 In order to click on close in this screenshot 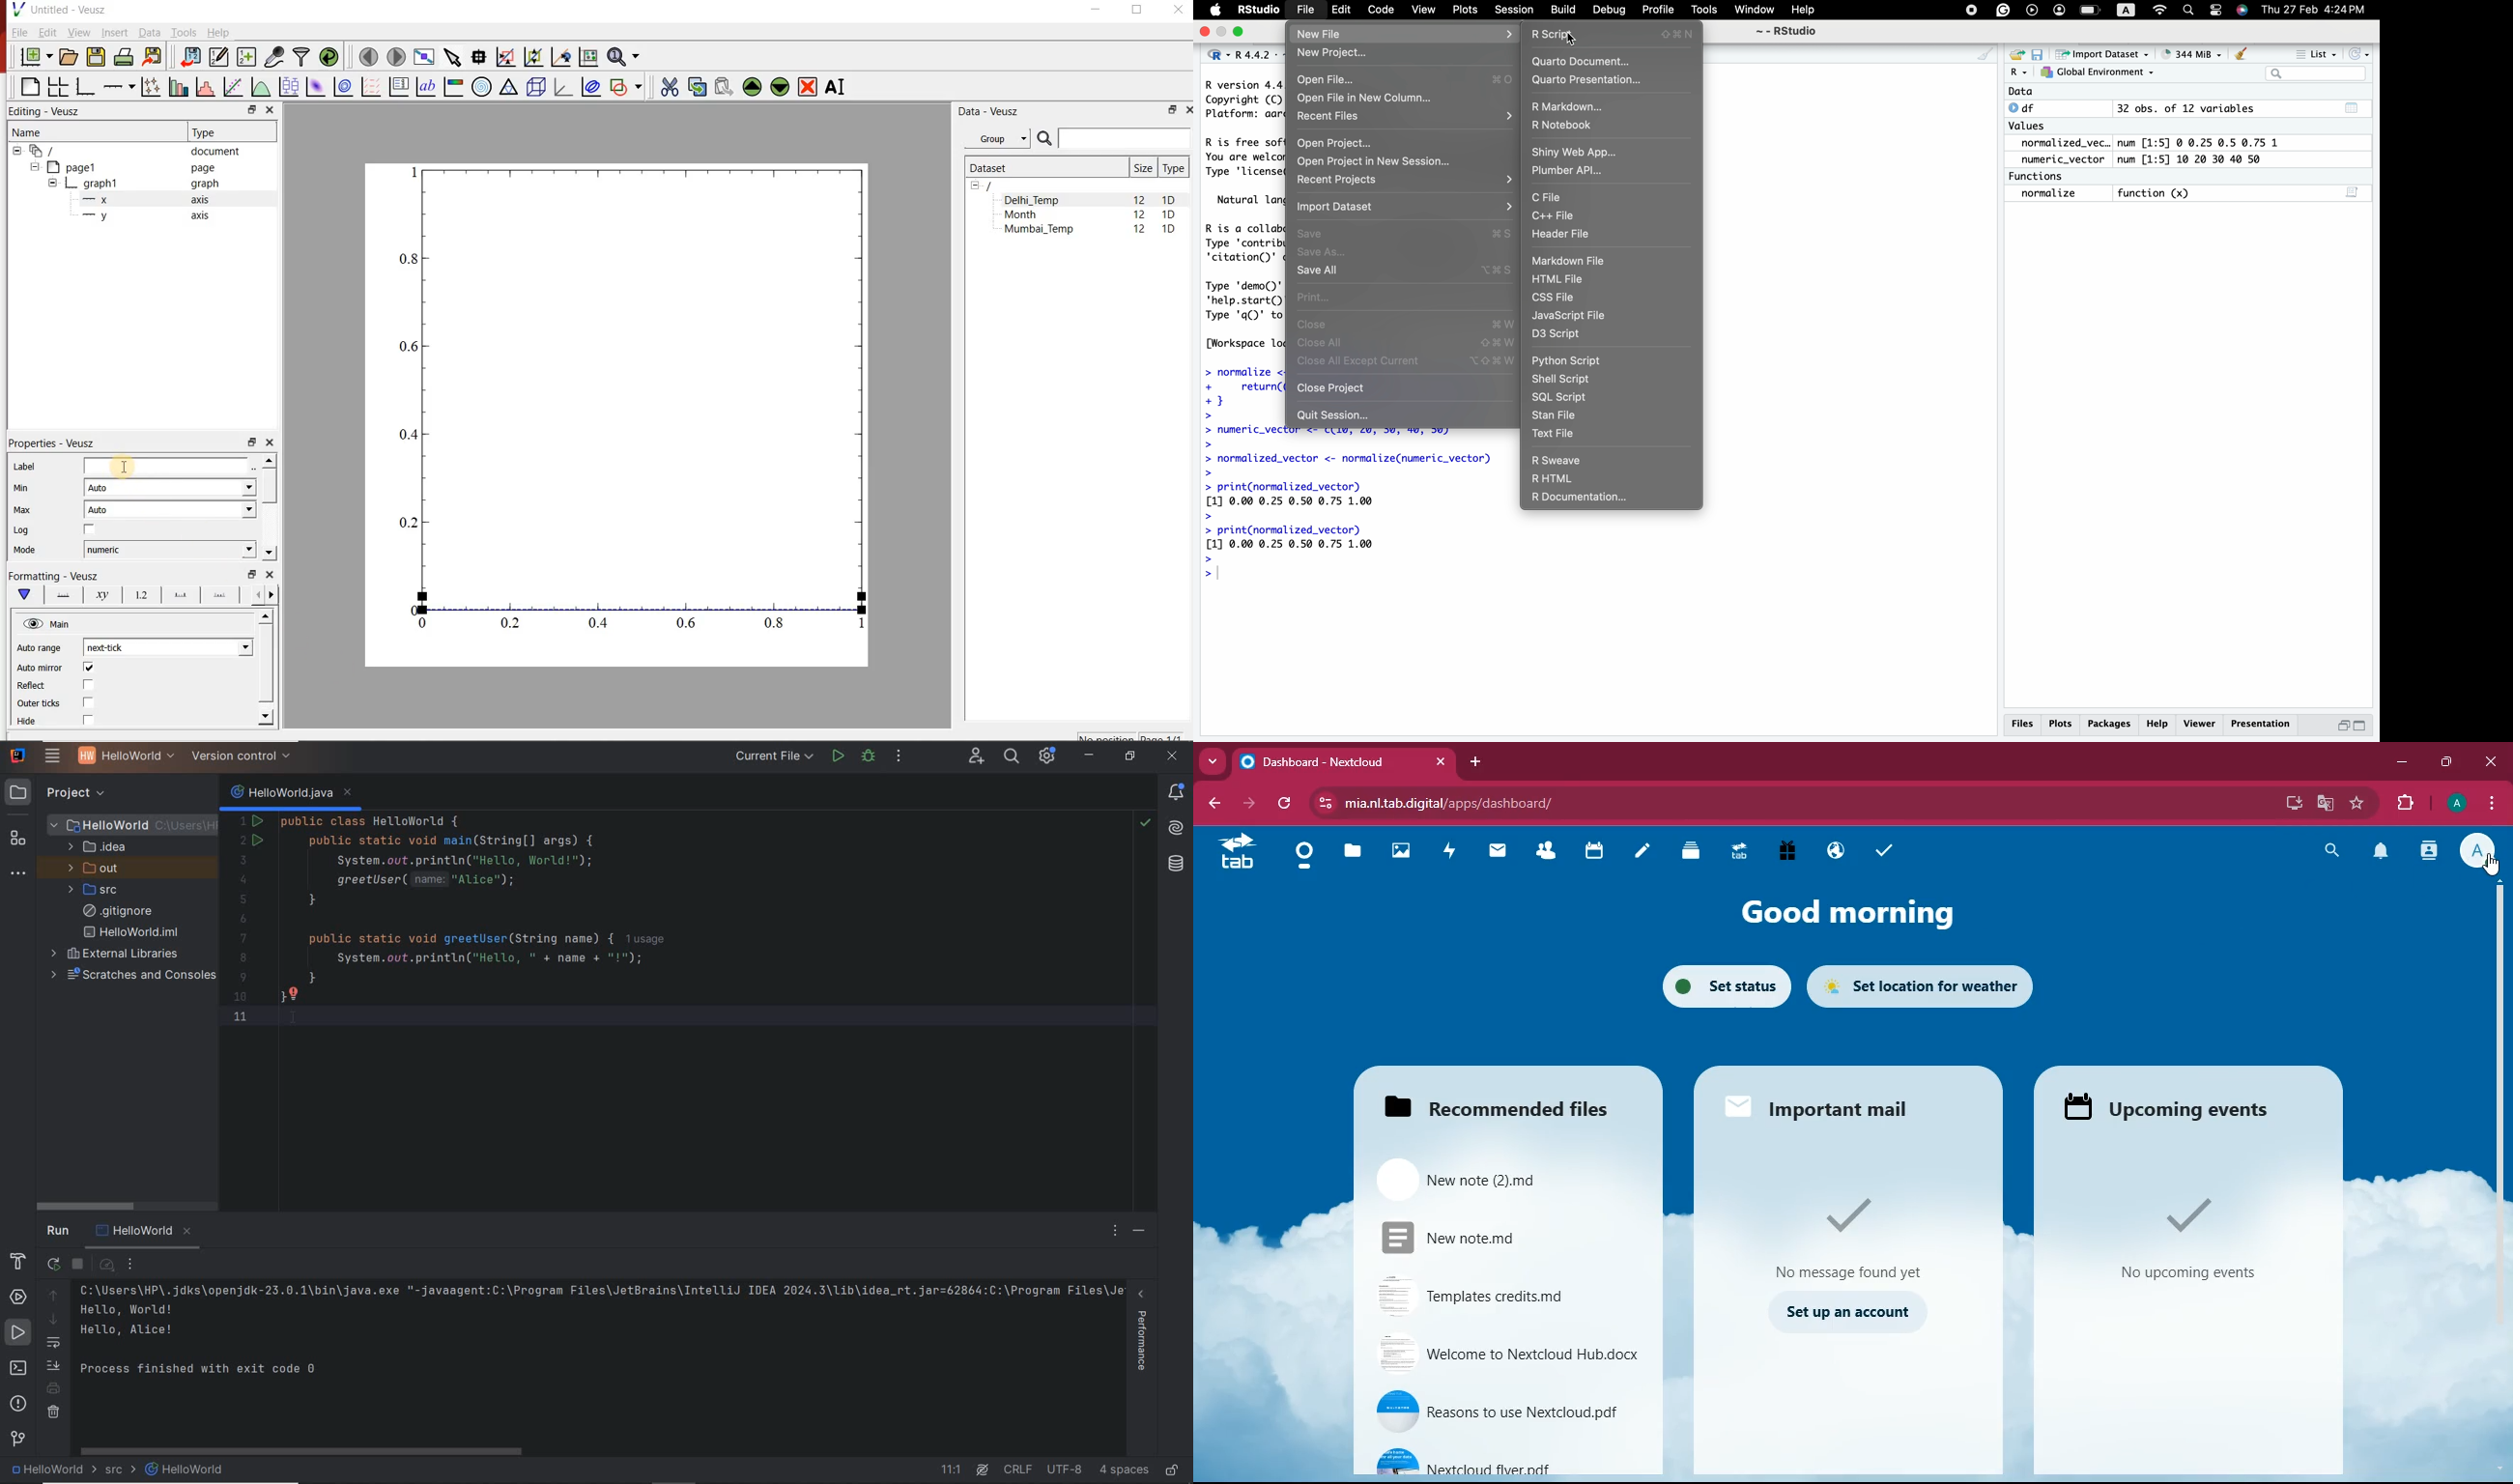, I will do `click(1438, 762)`.